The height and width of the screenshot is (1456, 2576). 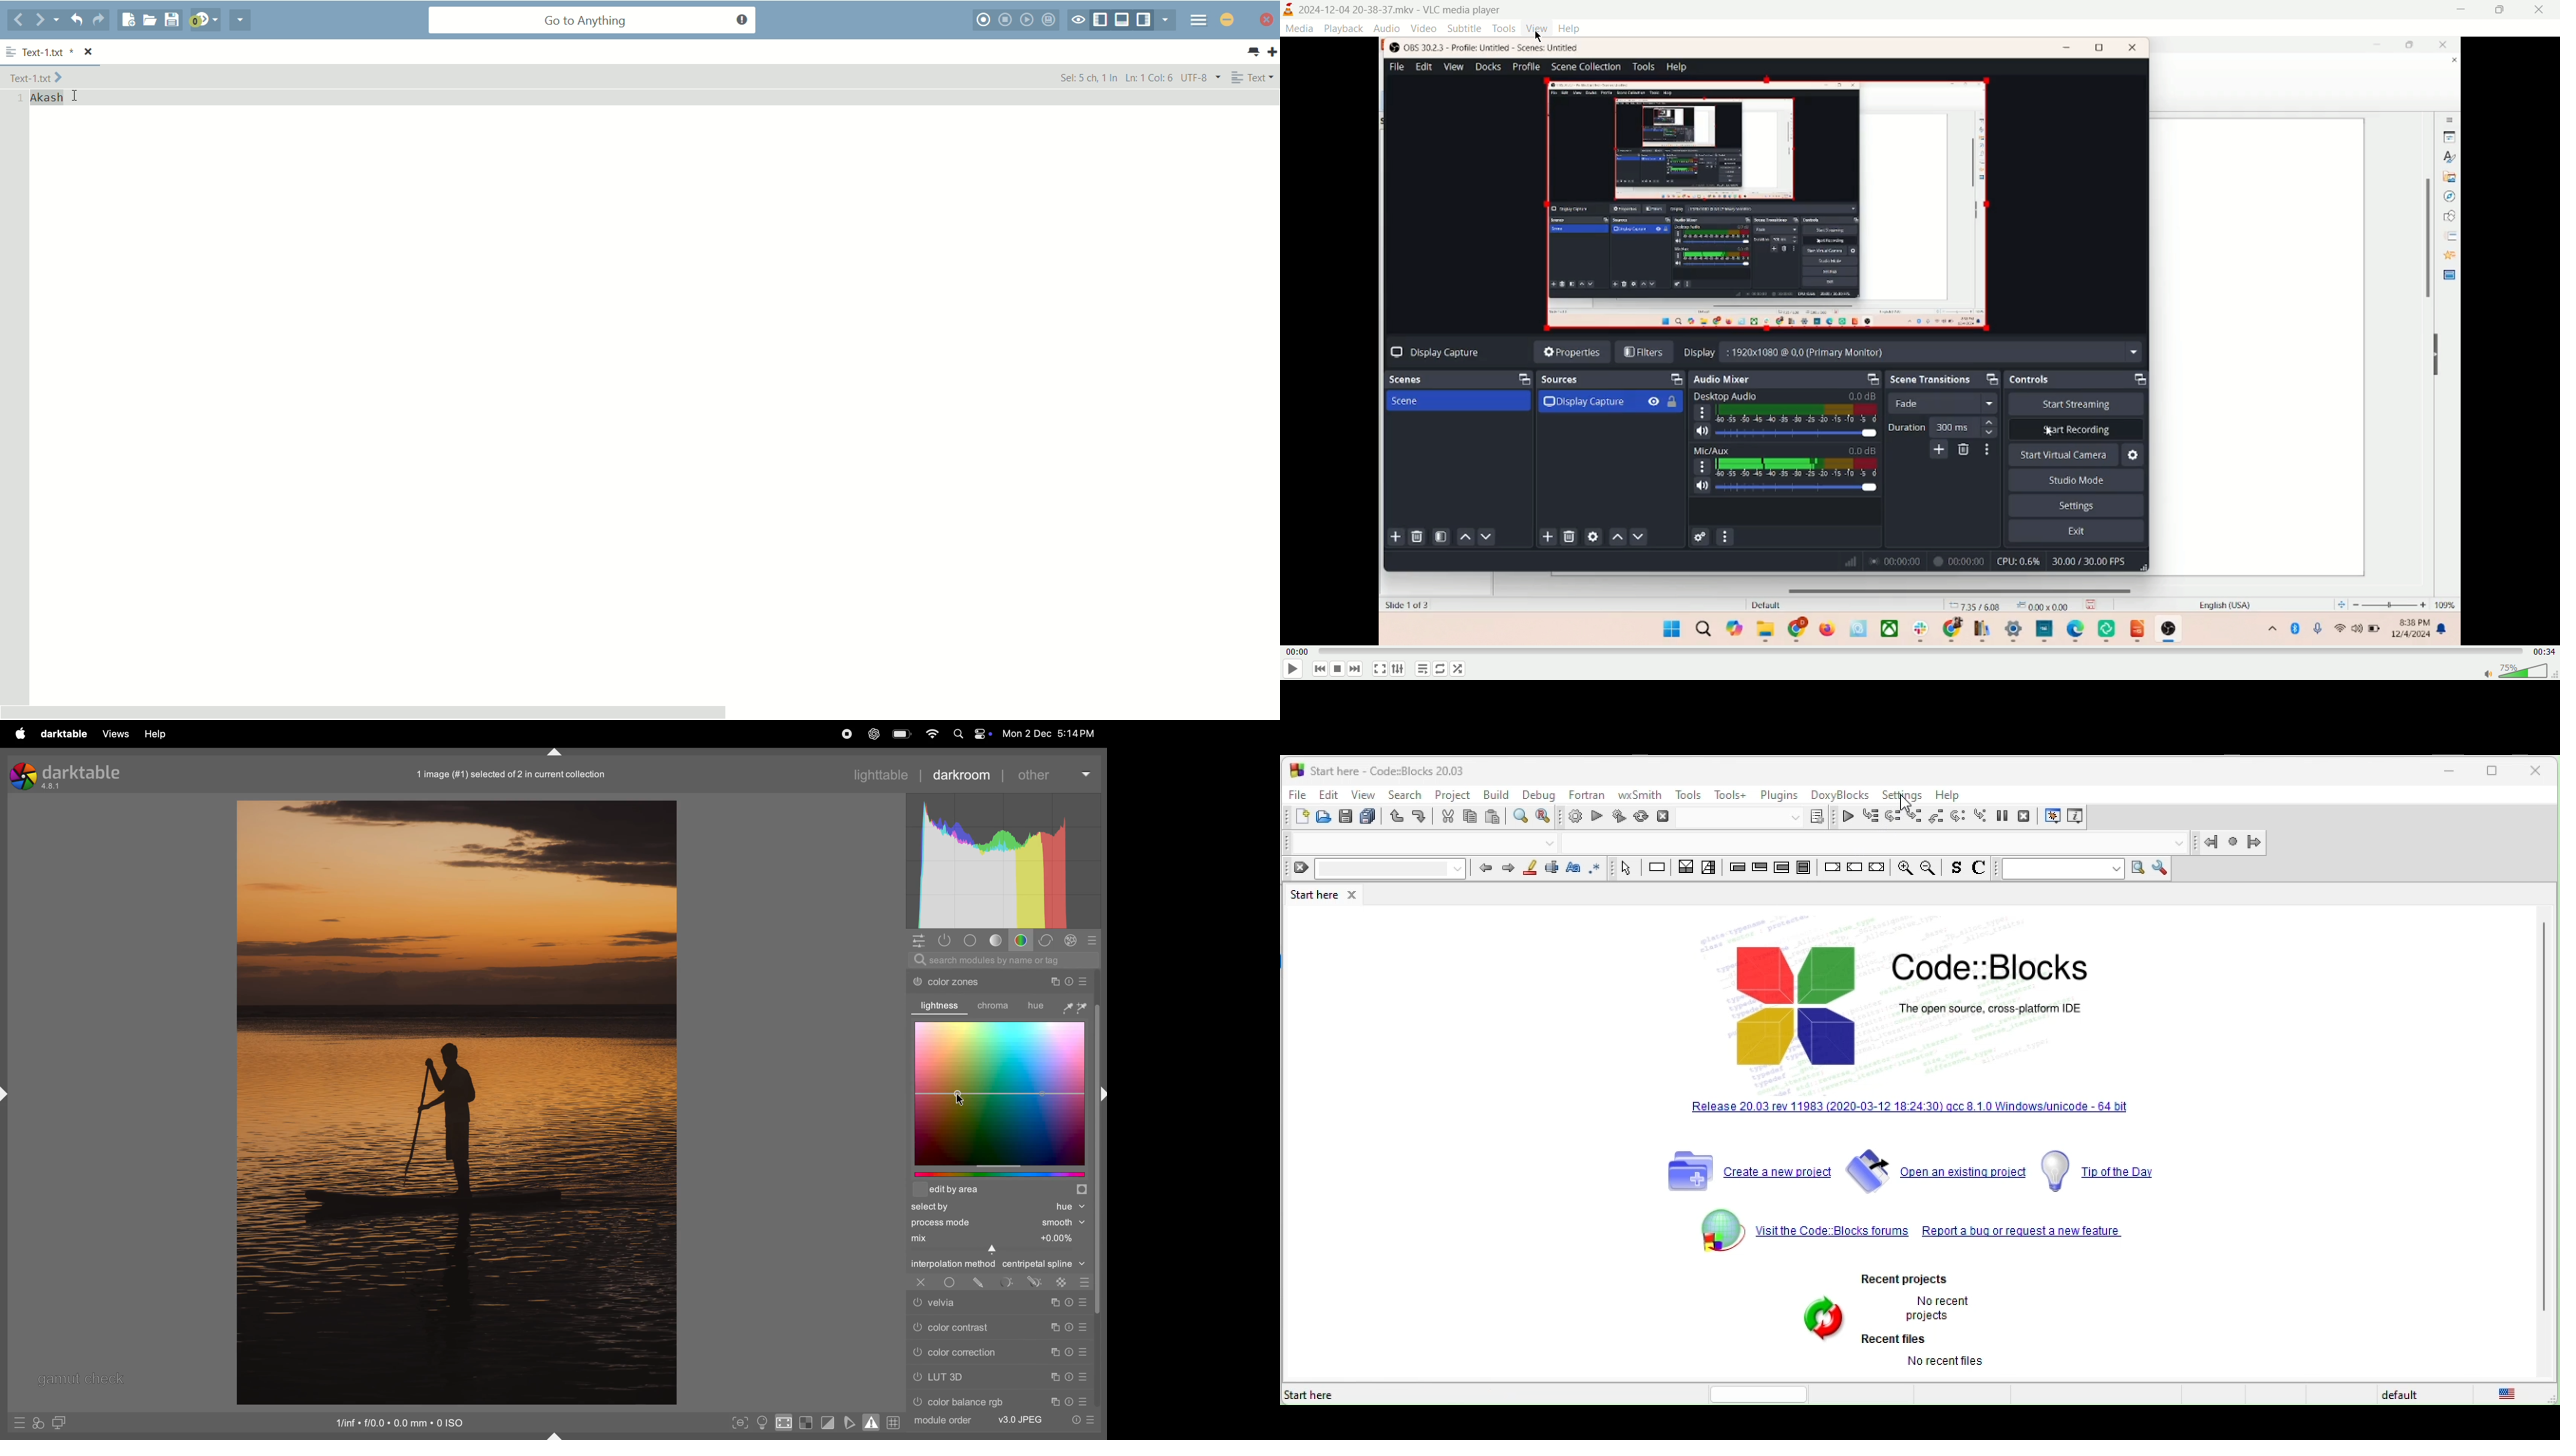 What do you see at coordinates (1227, 19) in the screenshot?
I see `minimize` at bounding box center [1227, 19].